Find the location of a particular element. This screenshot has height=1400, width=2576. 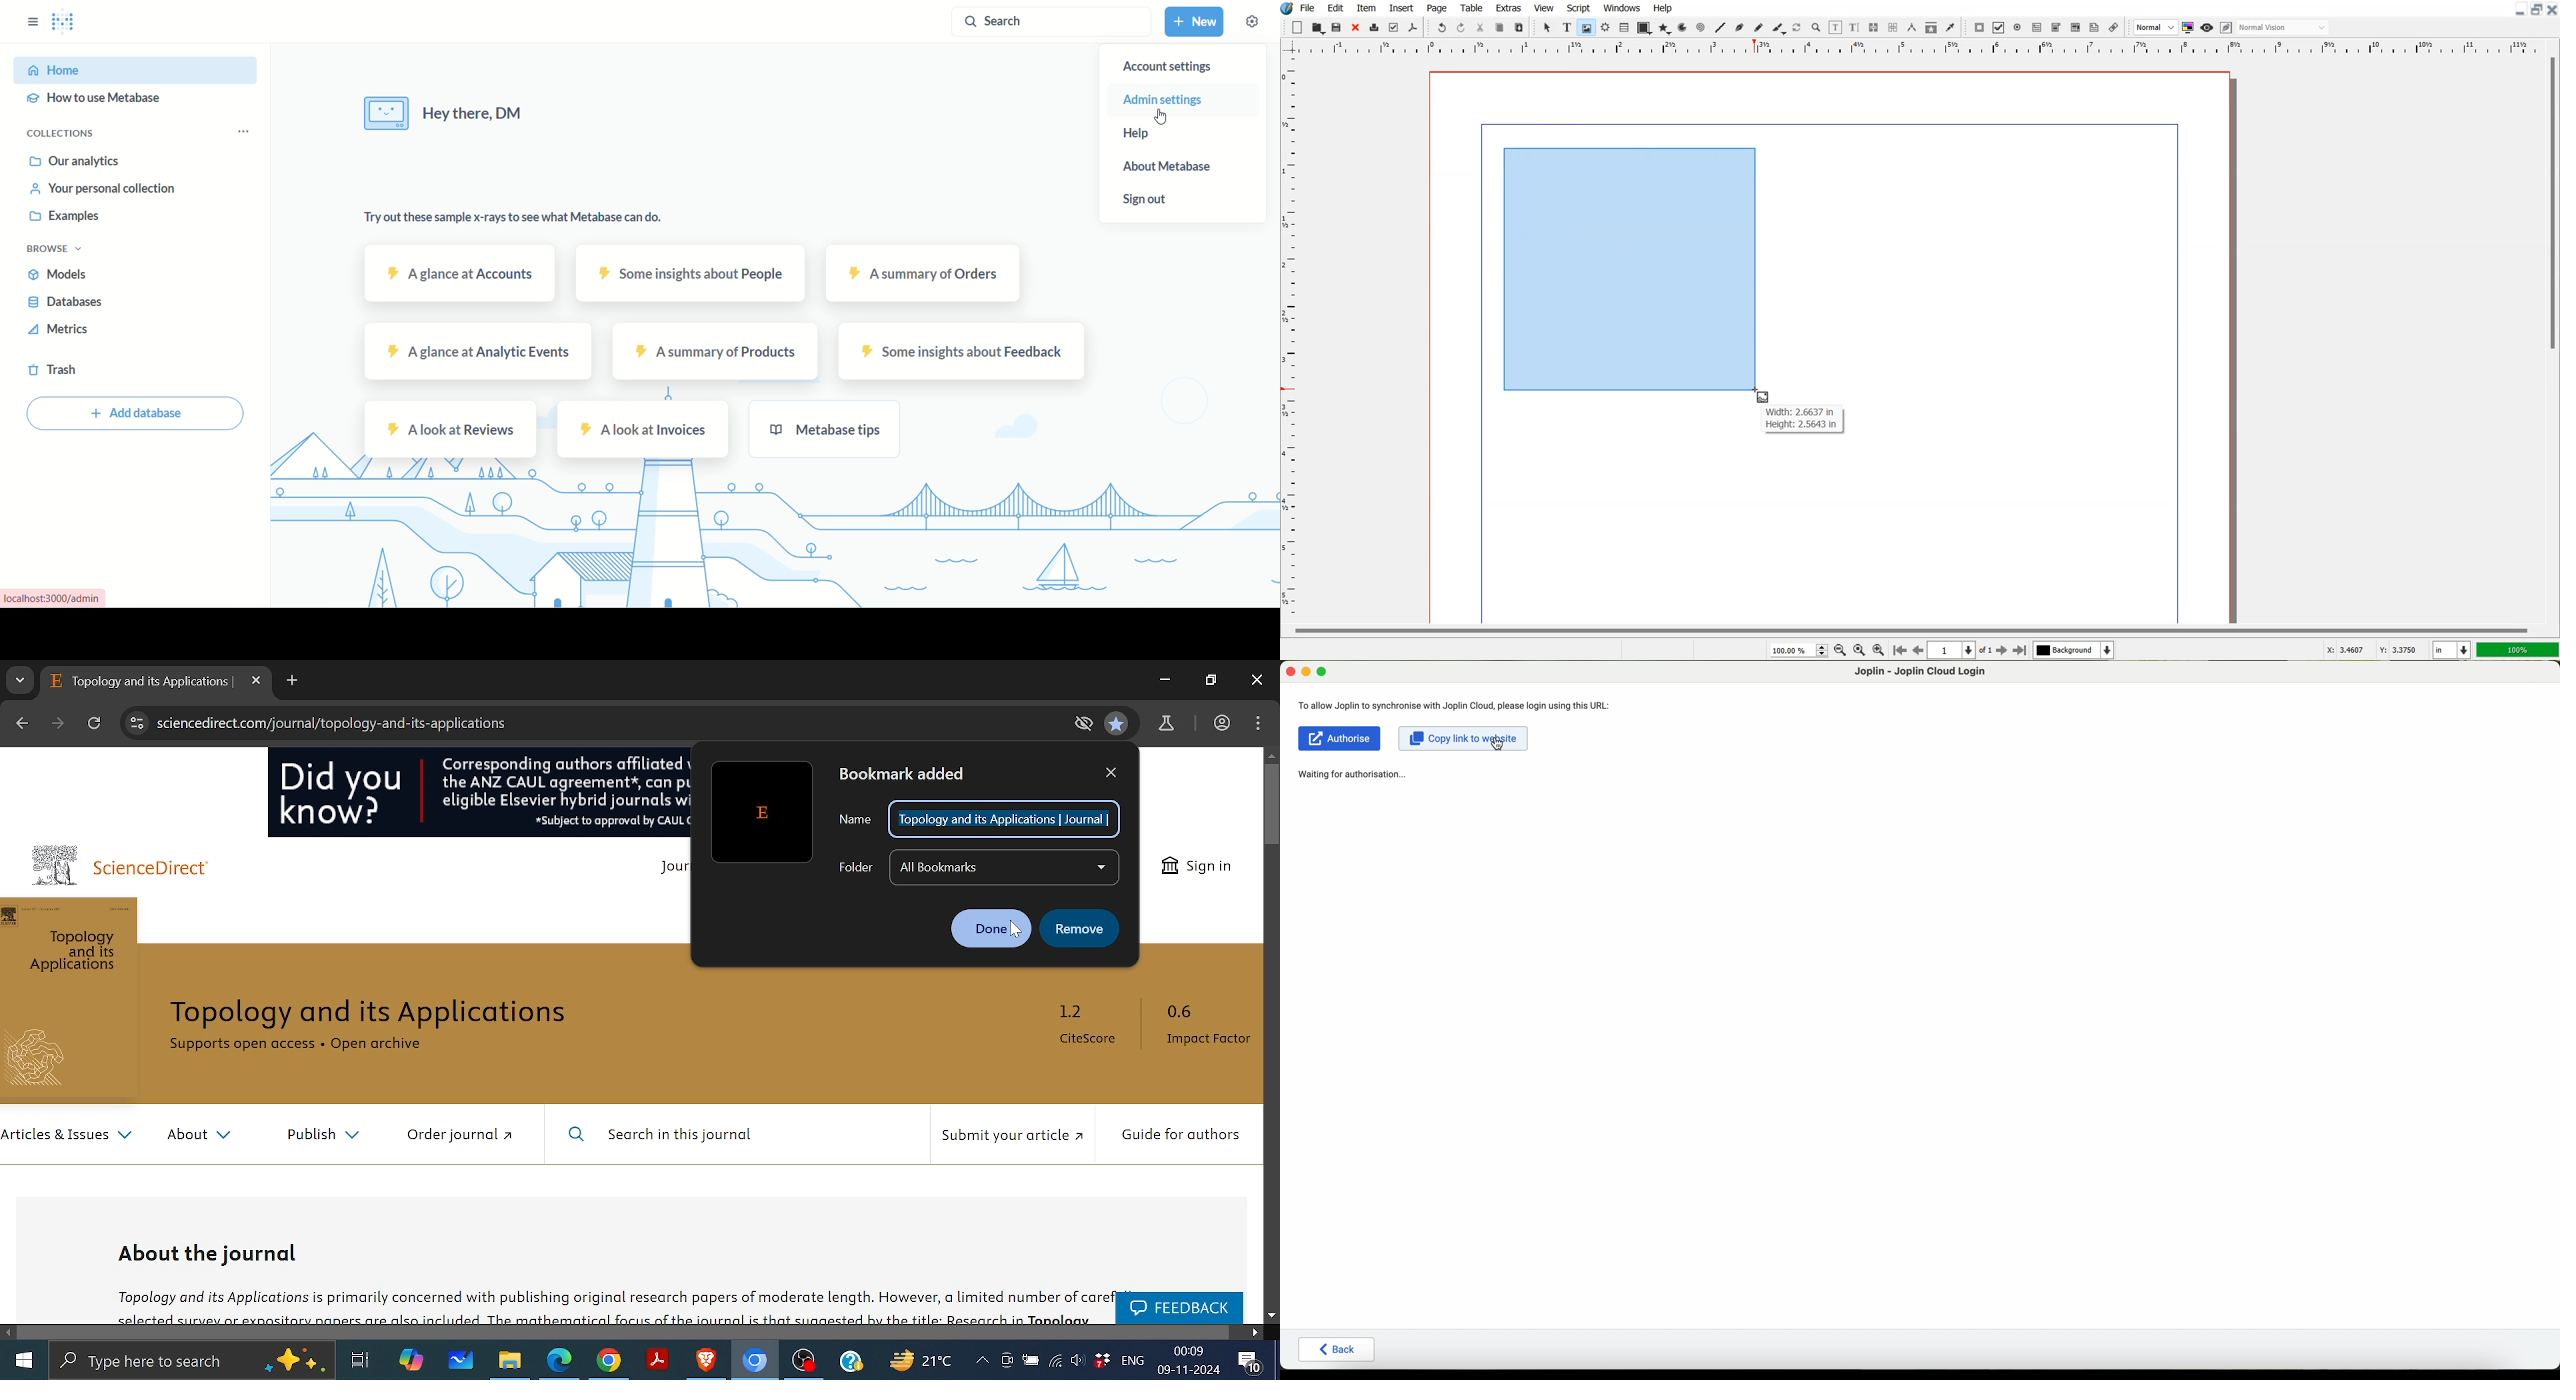

Customize and control chromium is located at coordinates (1257, 723).